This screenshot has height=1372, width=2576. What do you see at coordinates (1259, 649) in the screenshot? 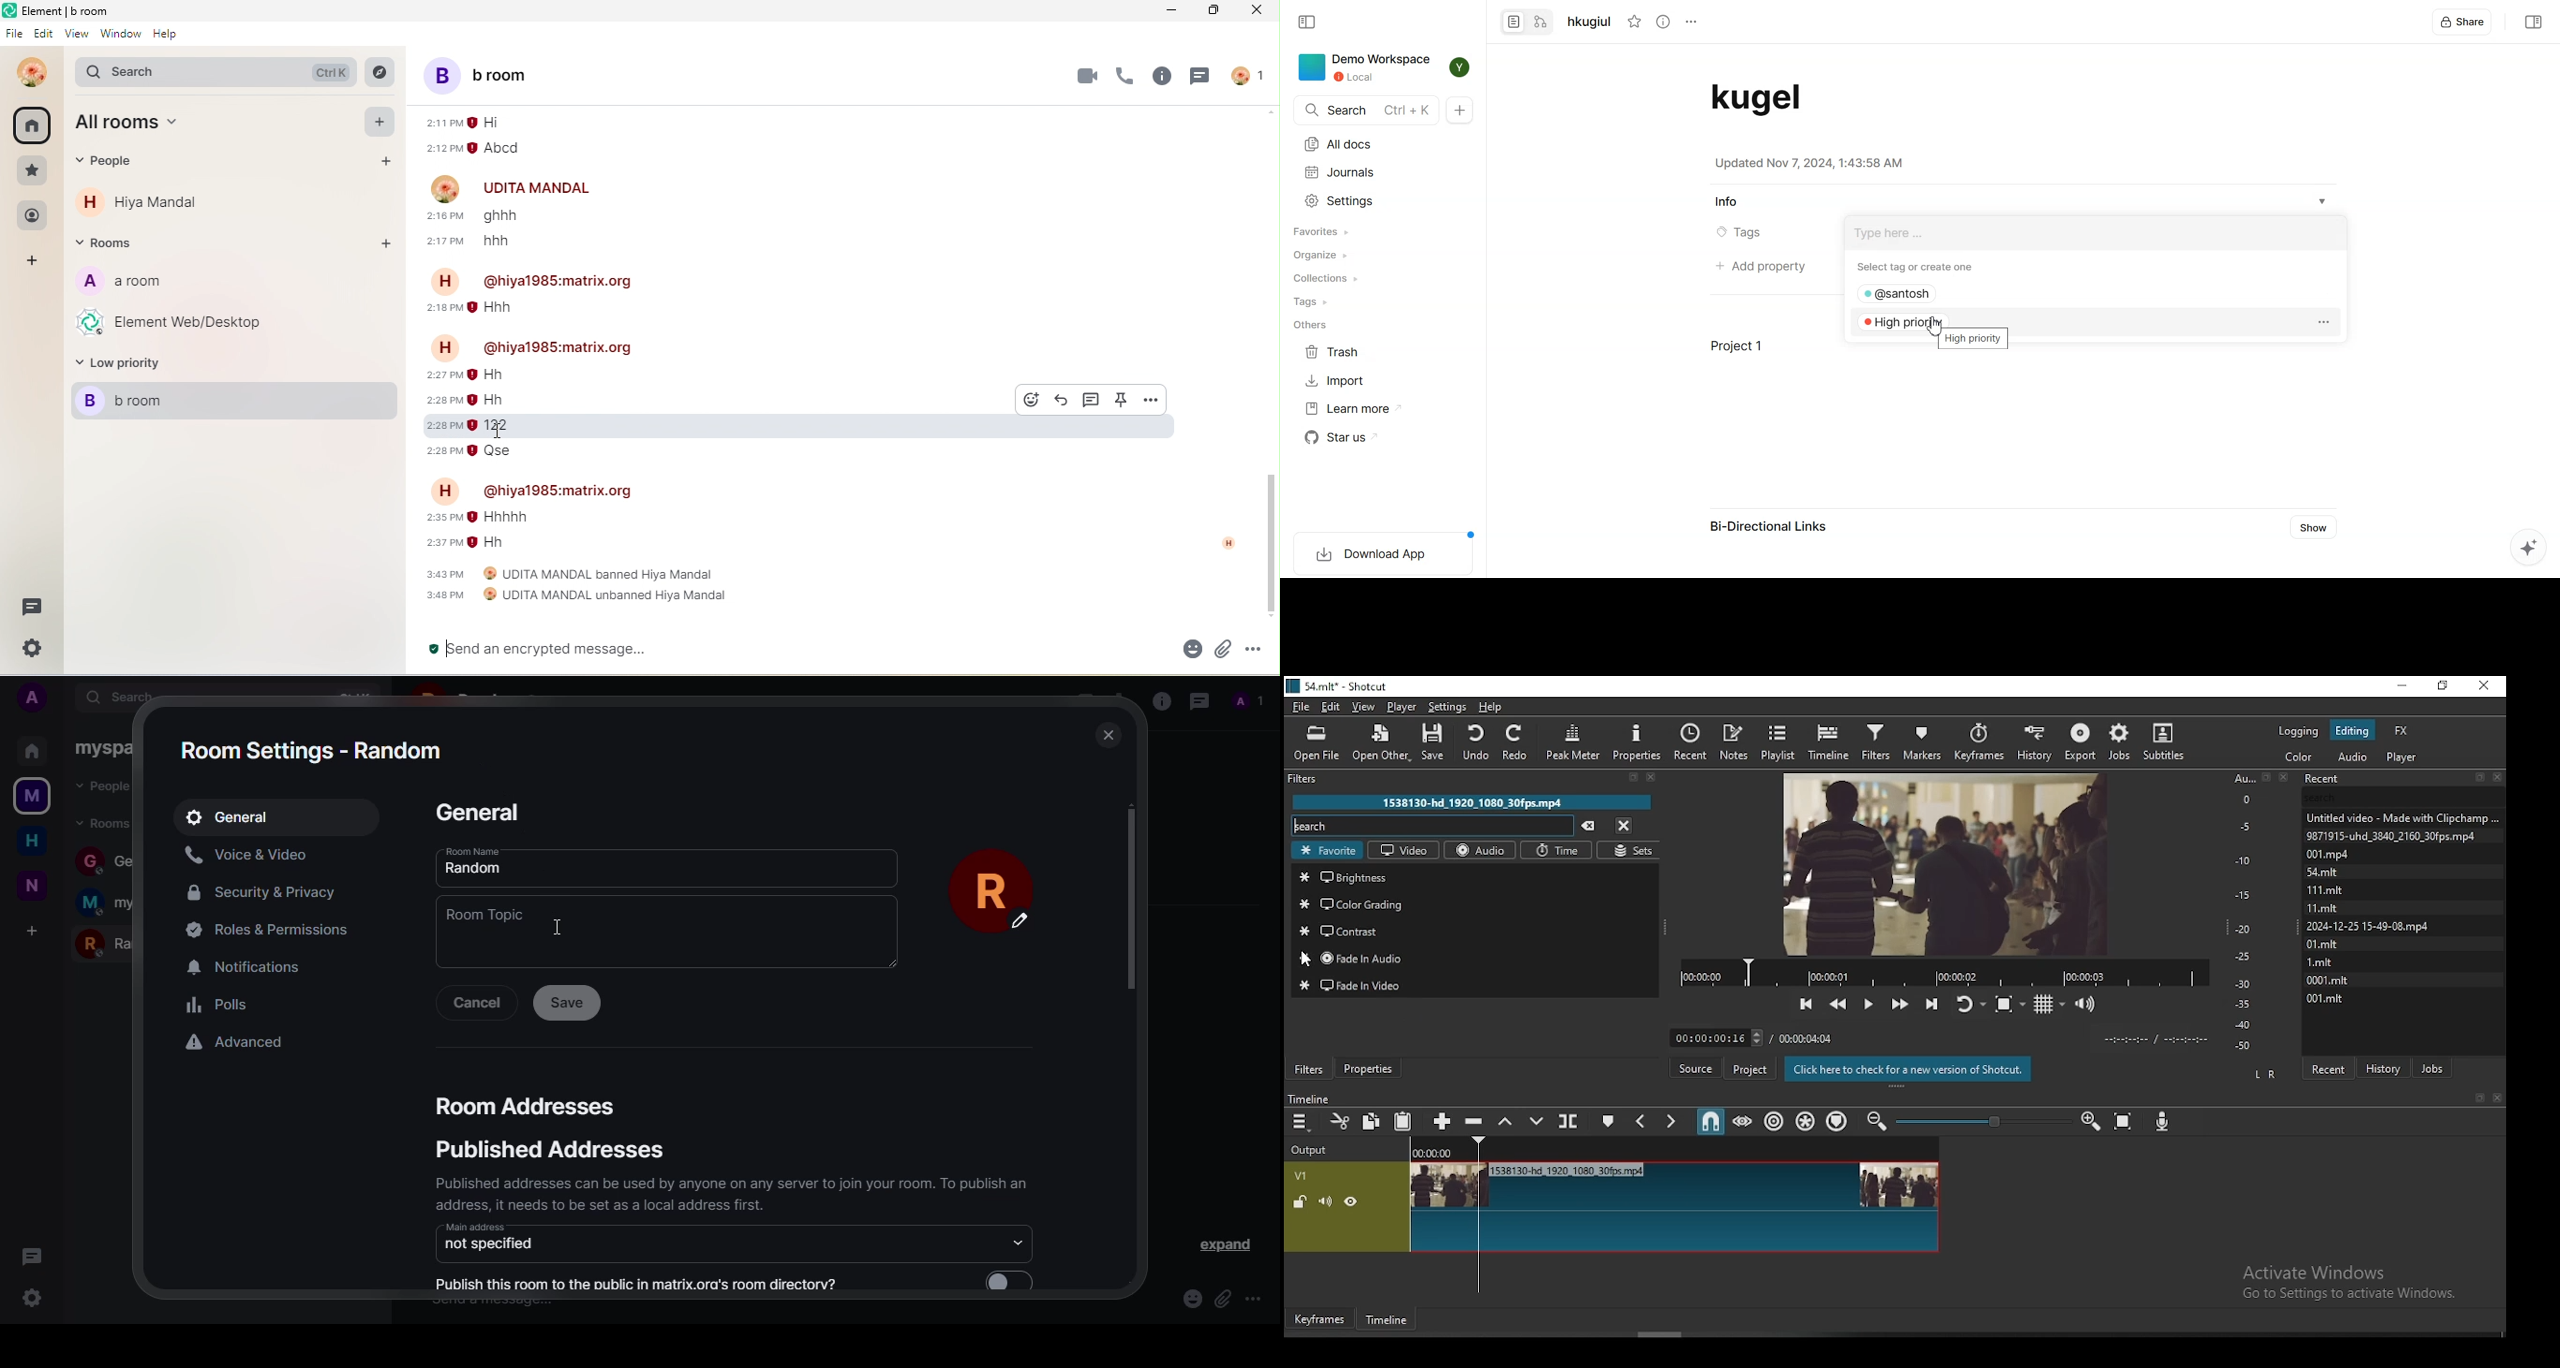
I see `option` at bounding box center [1259, 649].